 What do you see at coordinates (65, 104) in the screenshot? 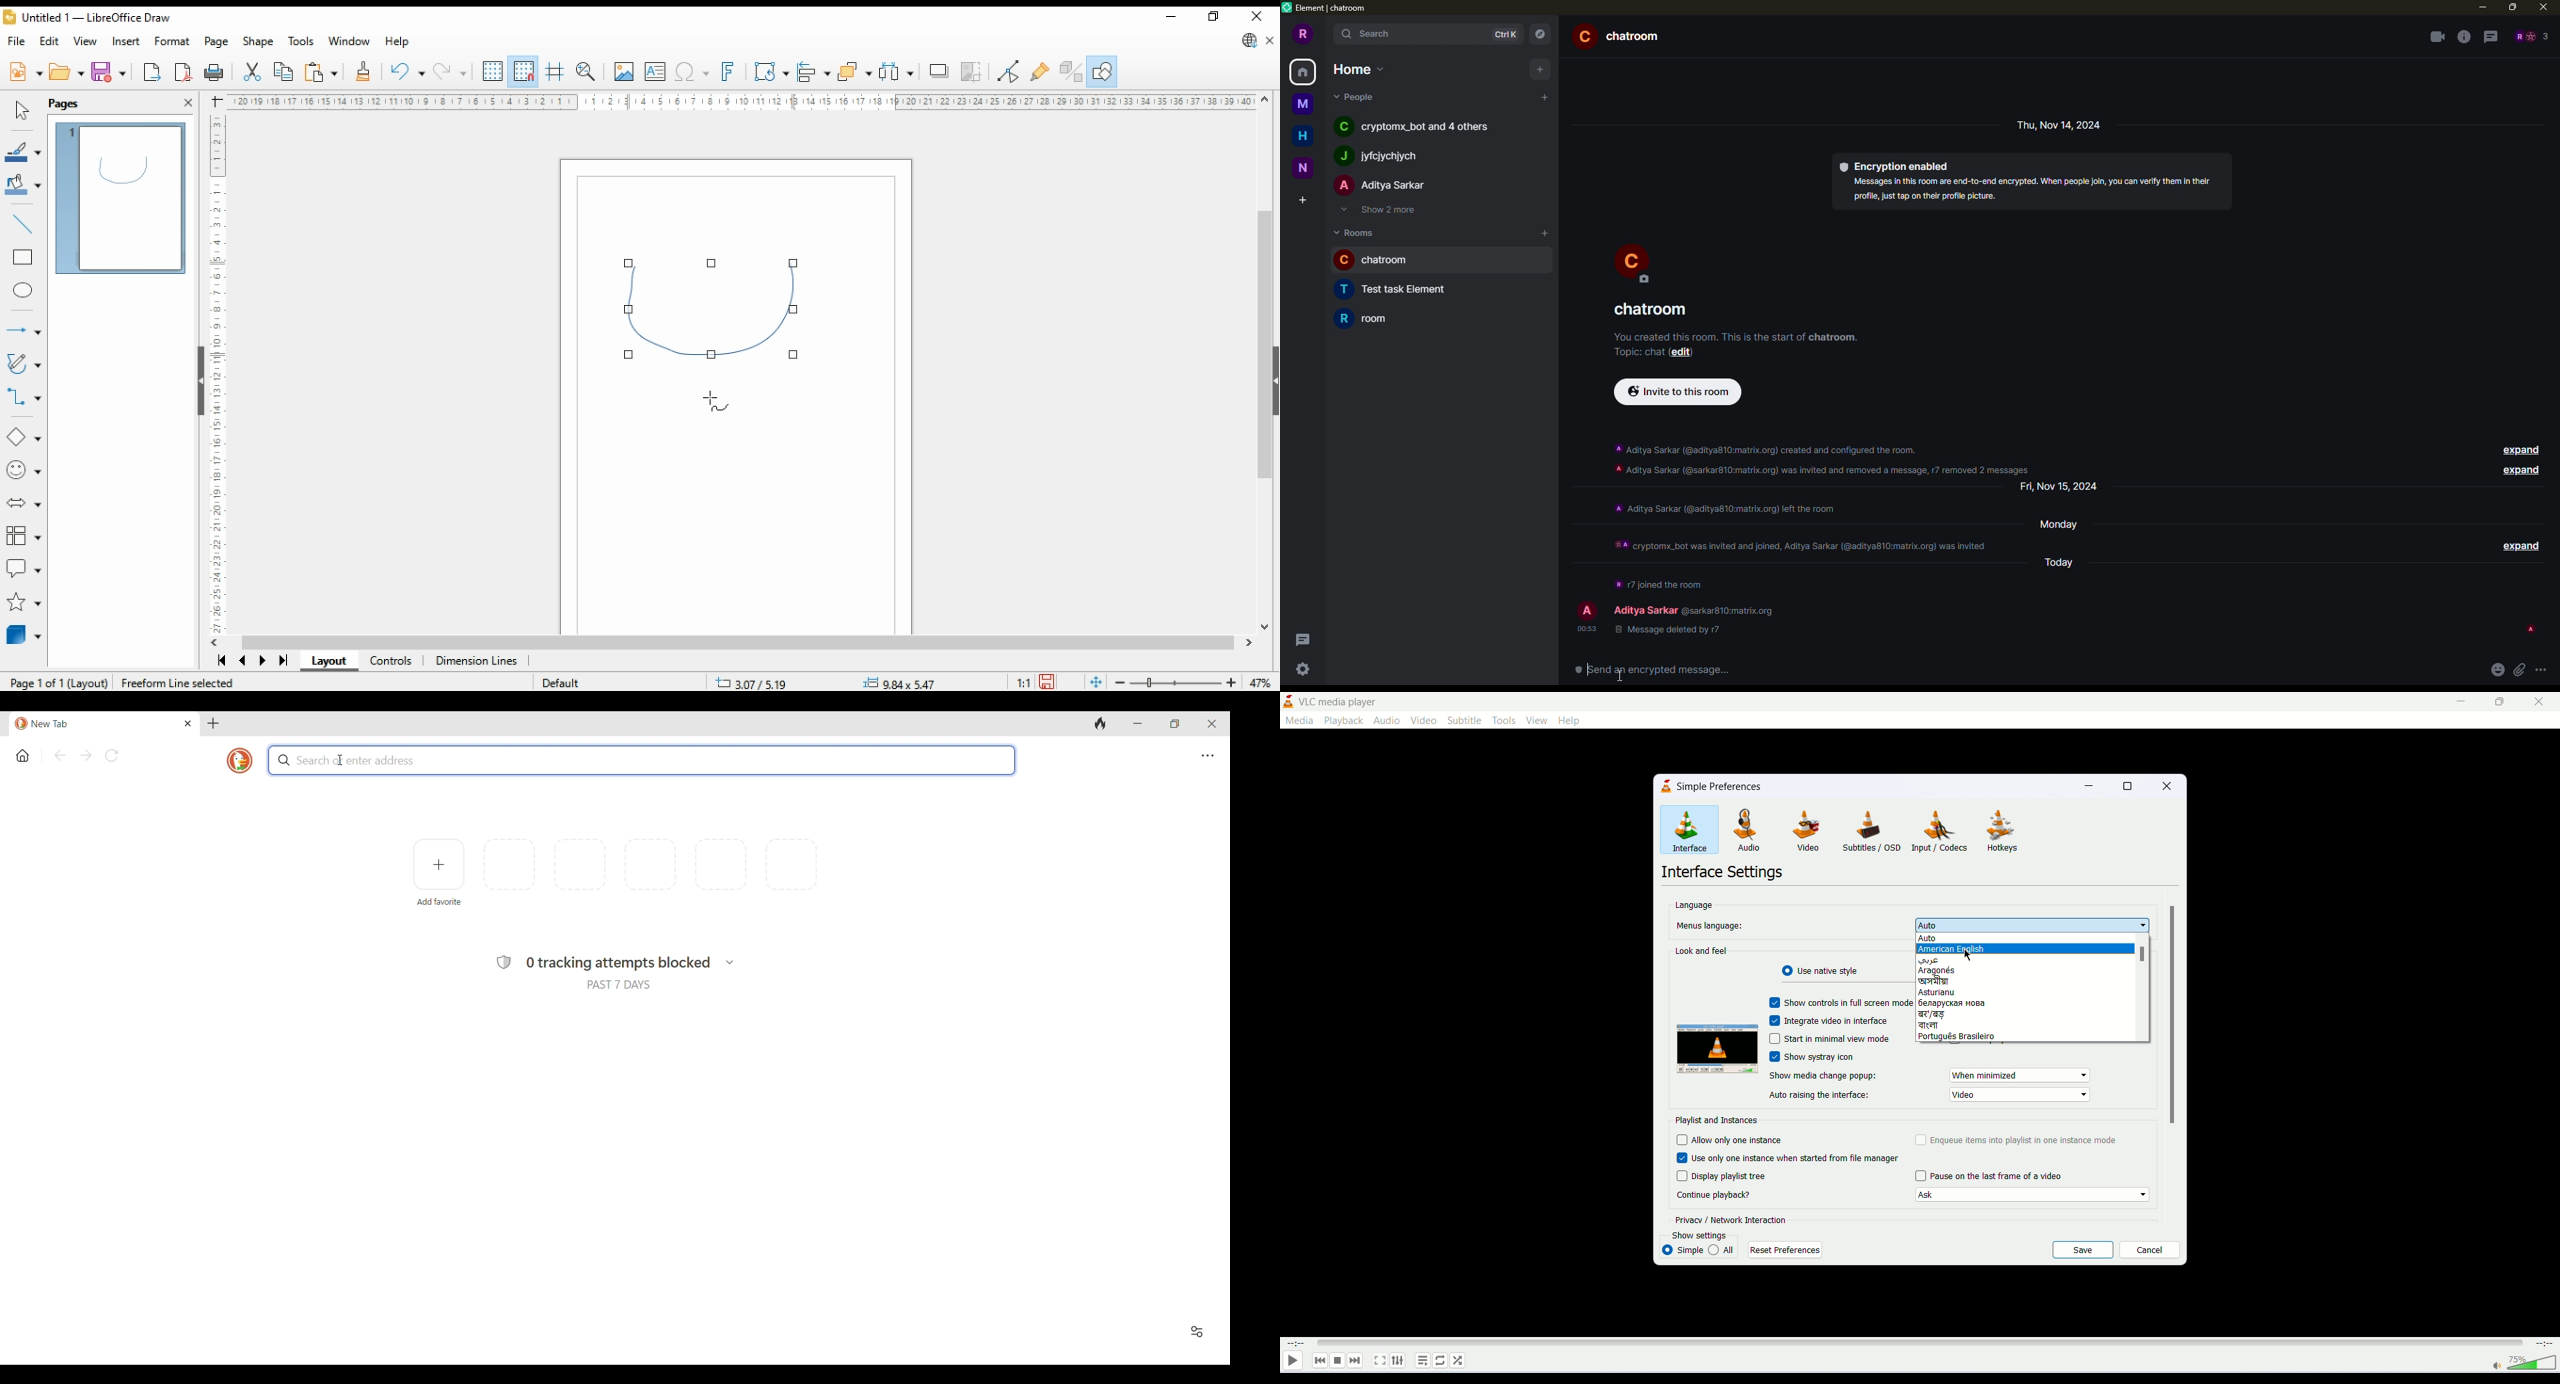
I see `pages` at bounding box center [65, 104].